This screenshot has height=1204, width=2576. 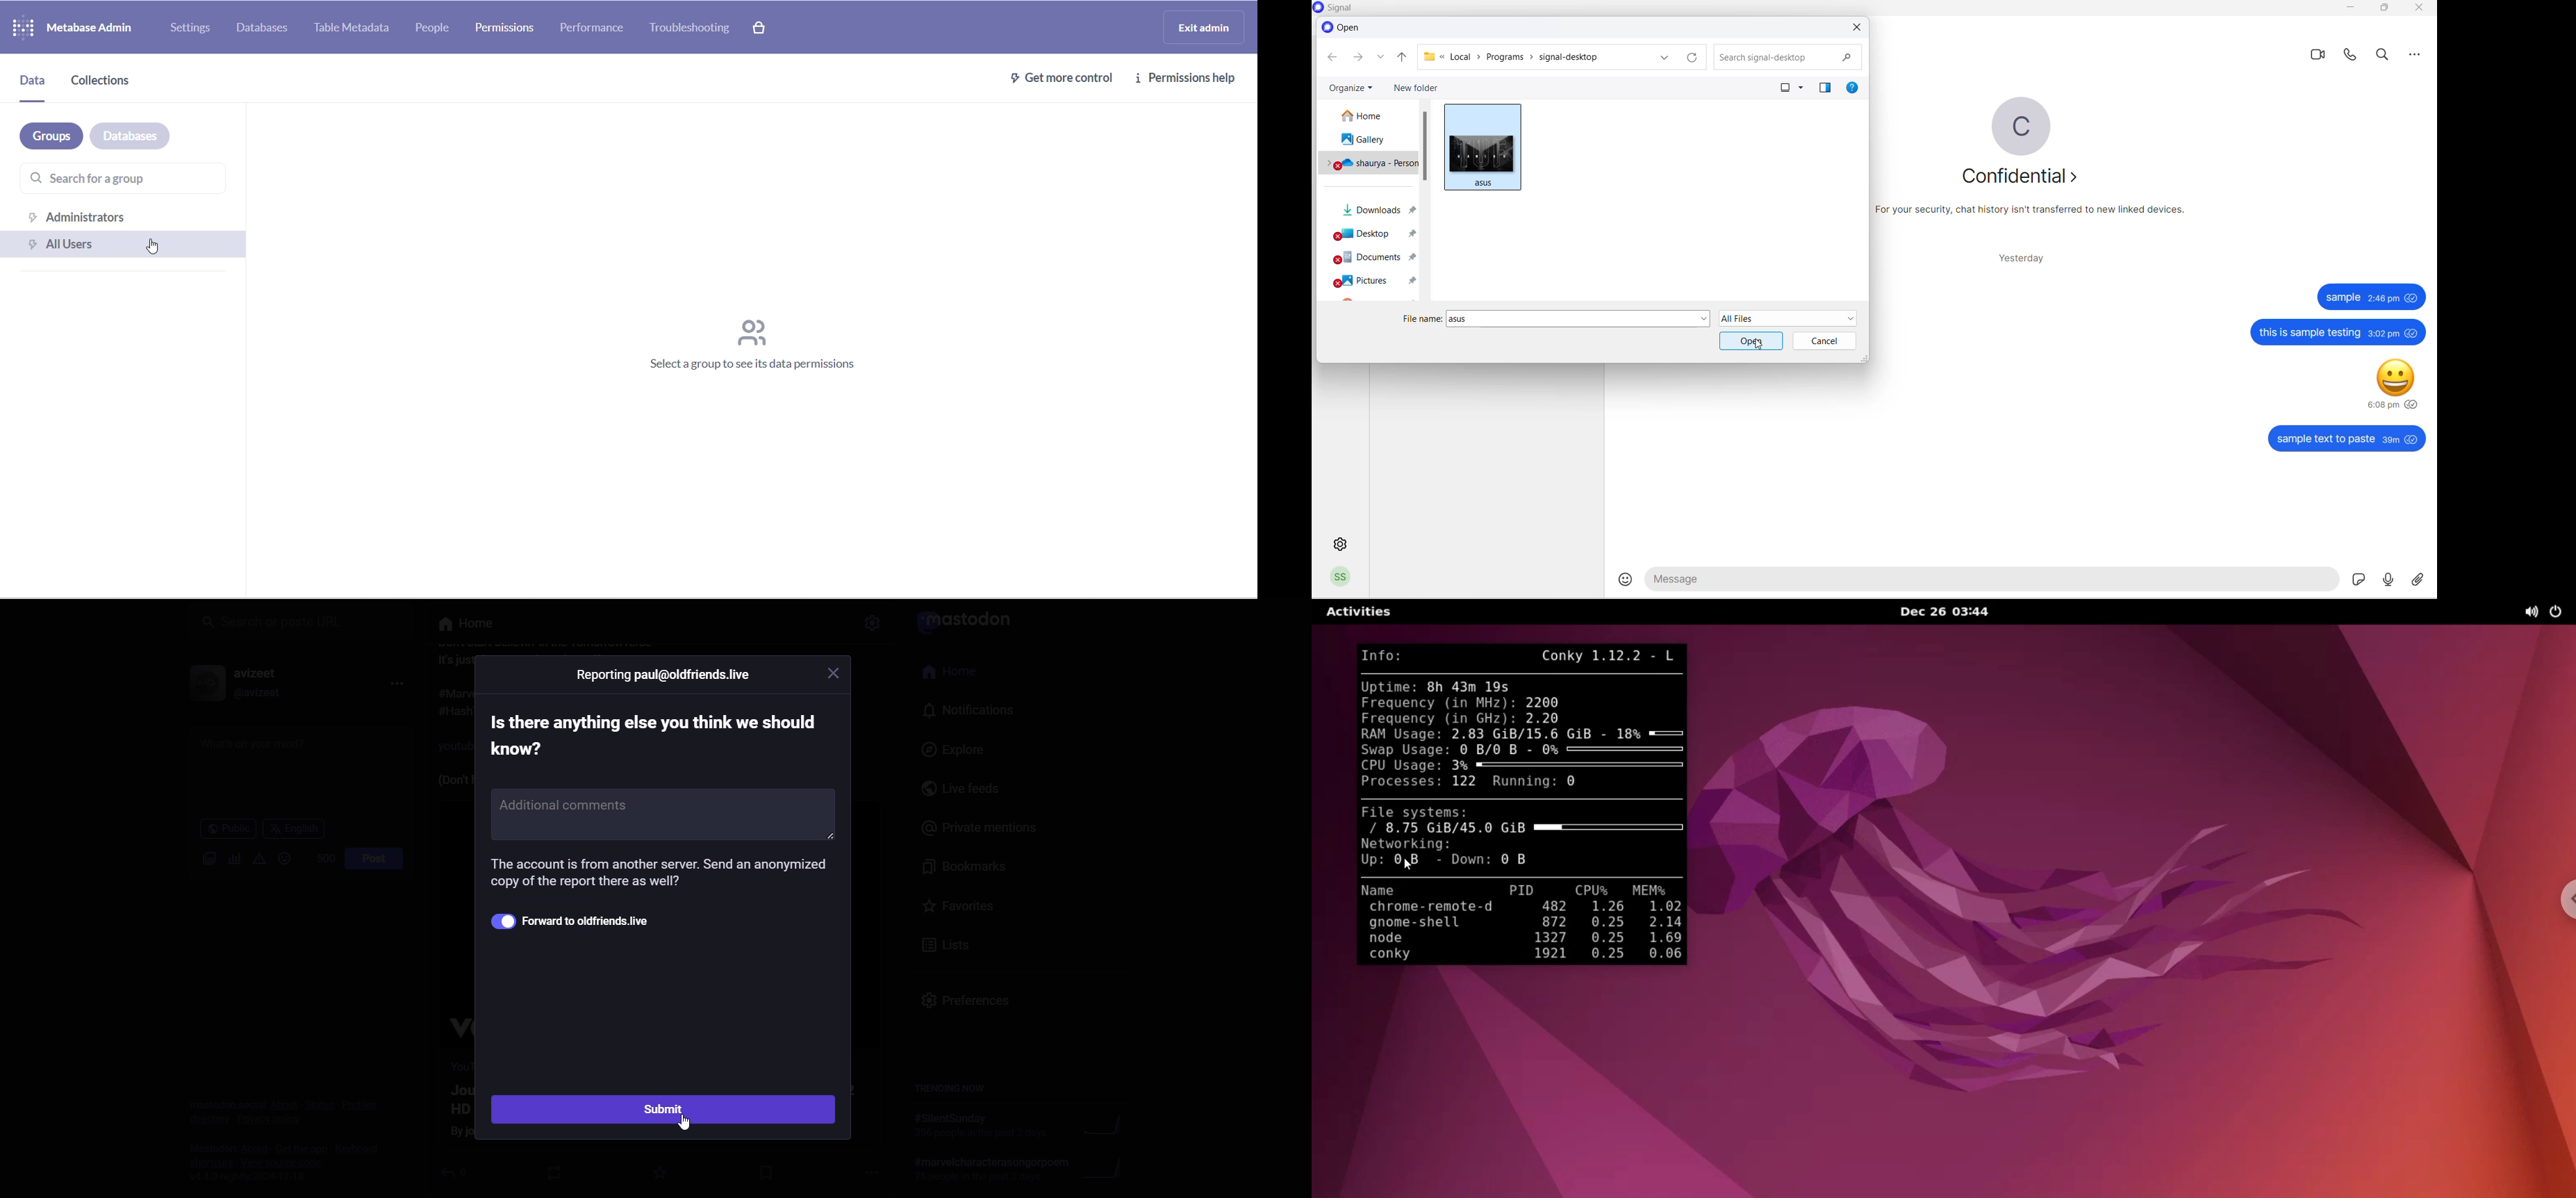 I want to click on 2:46 pm, so click(x=2385, y=298).